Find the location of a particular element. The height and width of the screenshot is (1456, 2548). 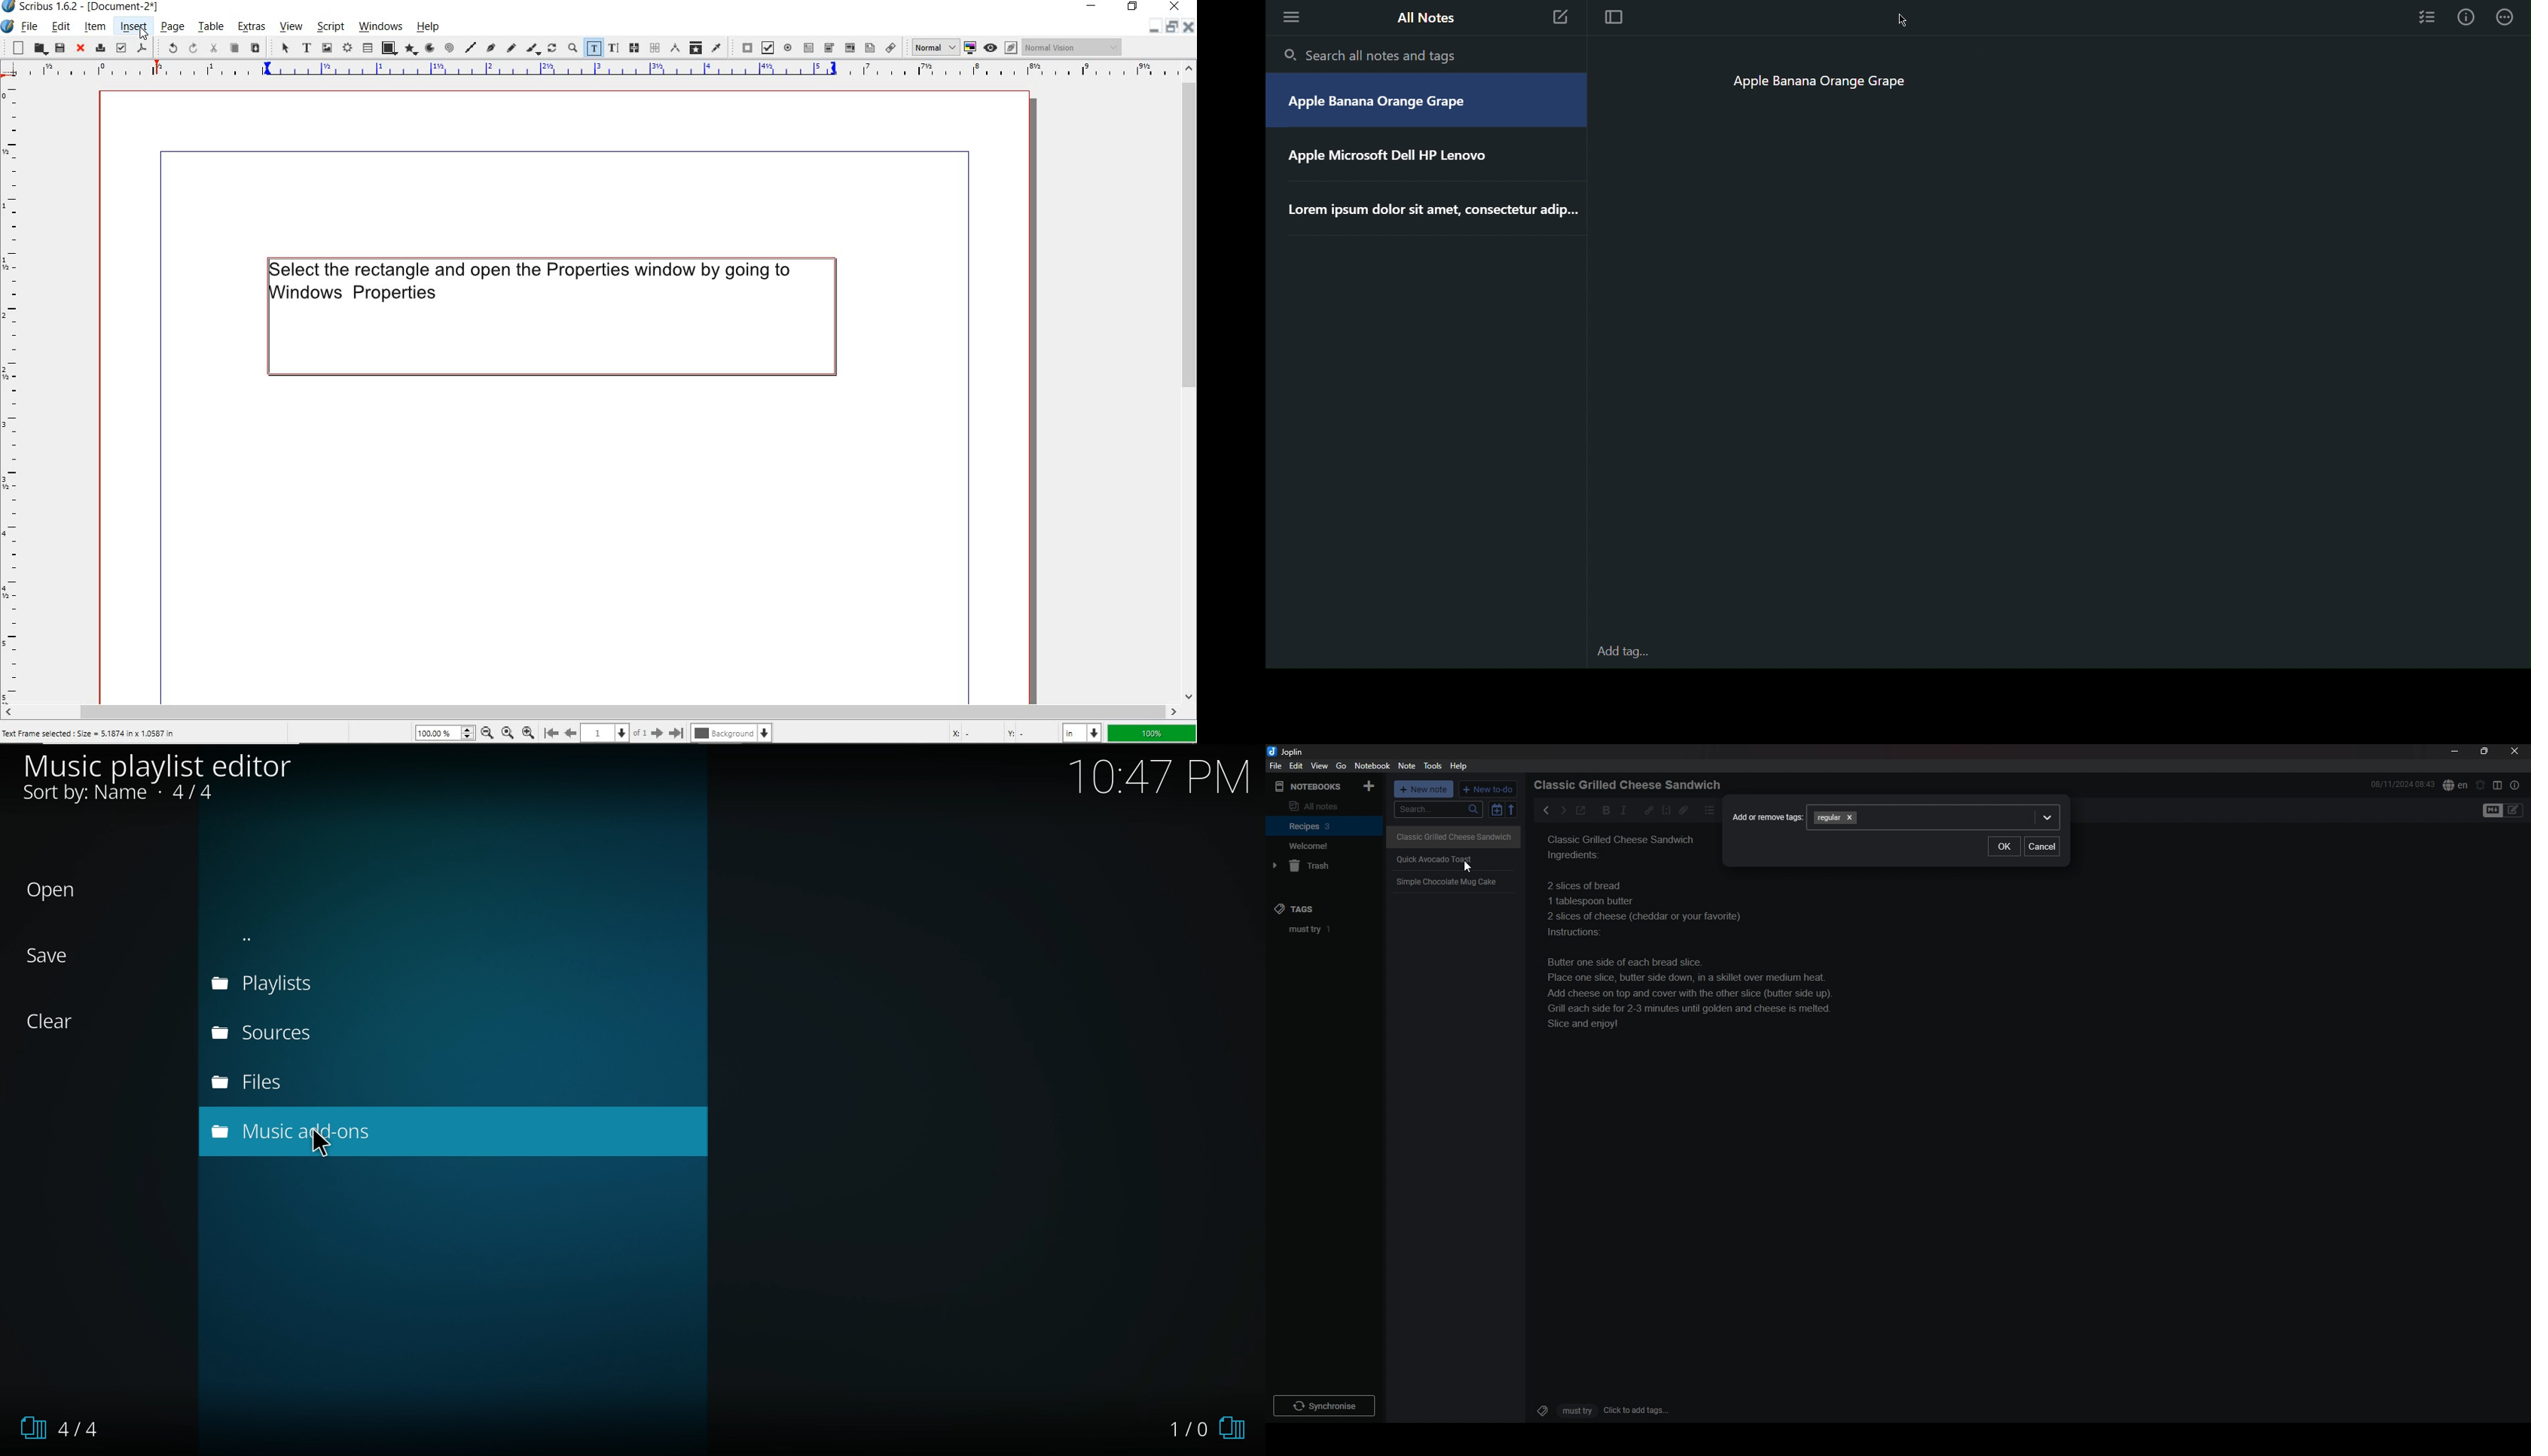

X 22675 Y: 18314 is located at coordinates (999, 731).